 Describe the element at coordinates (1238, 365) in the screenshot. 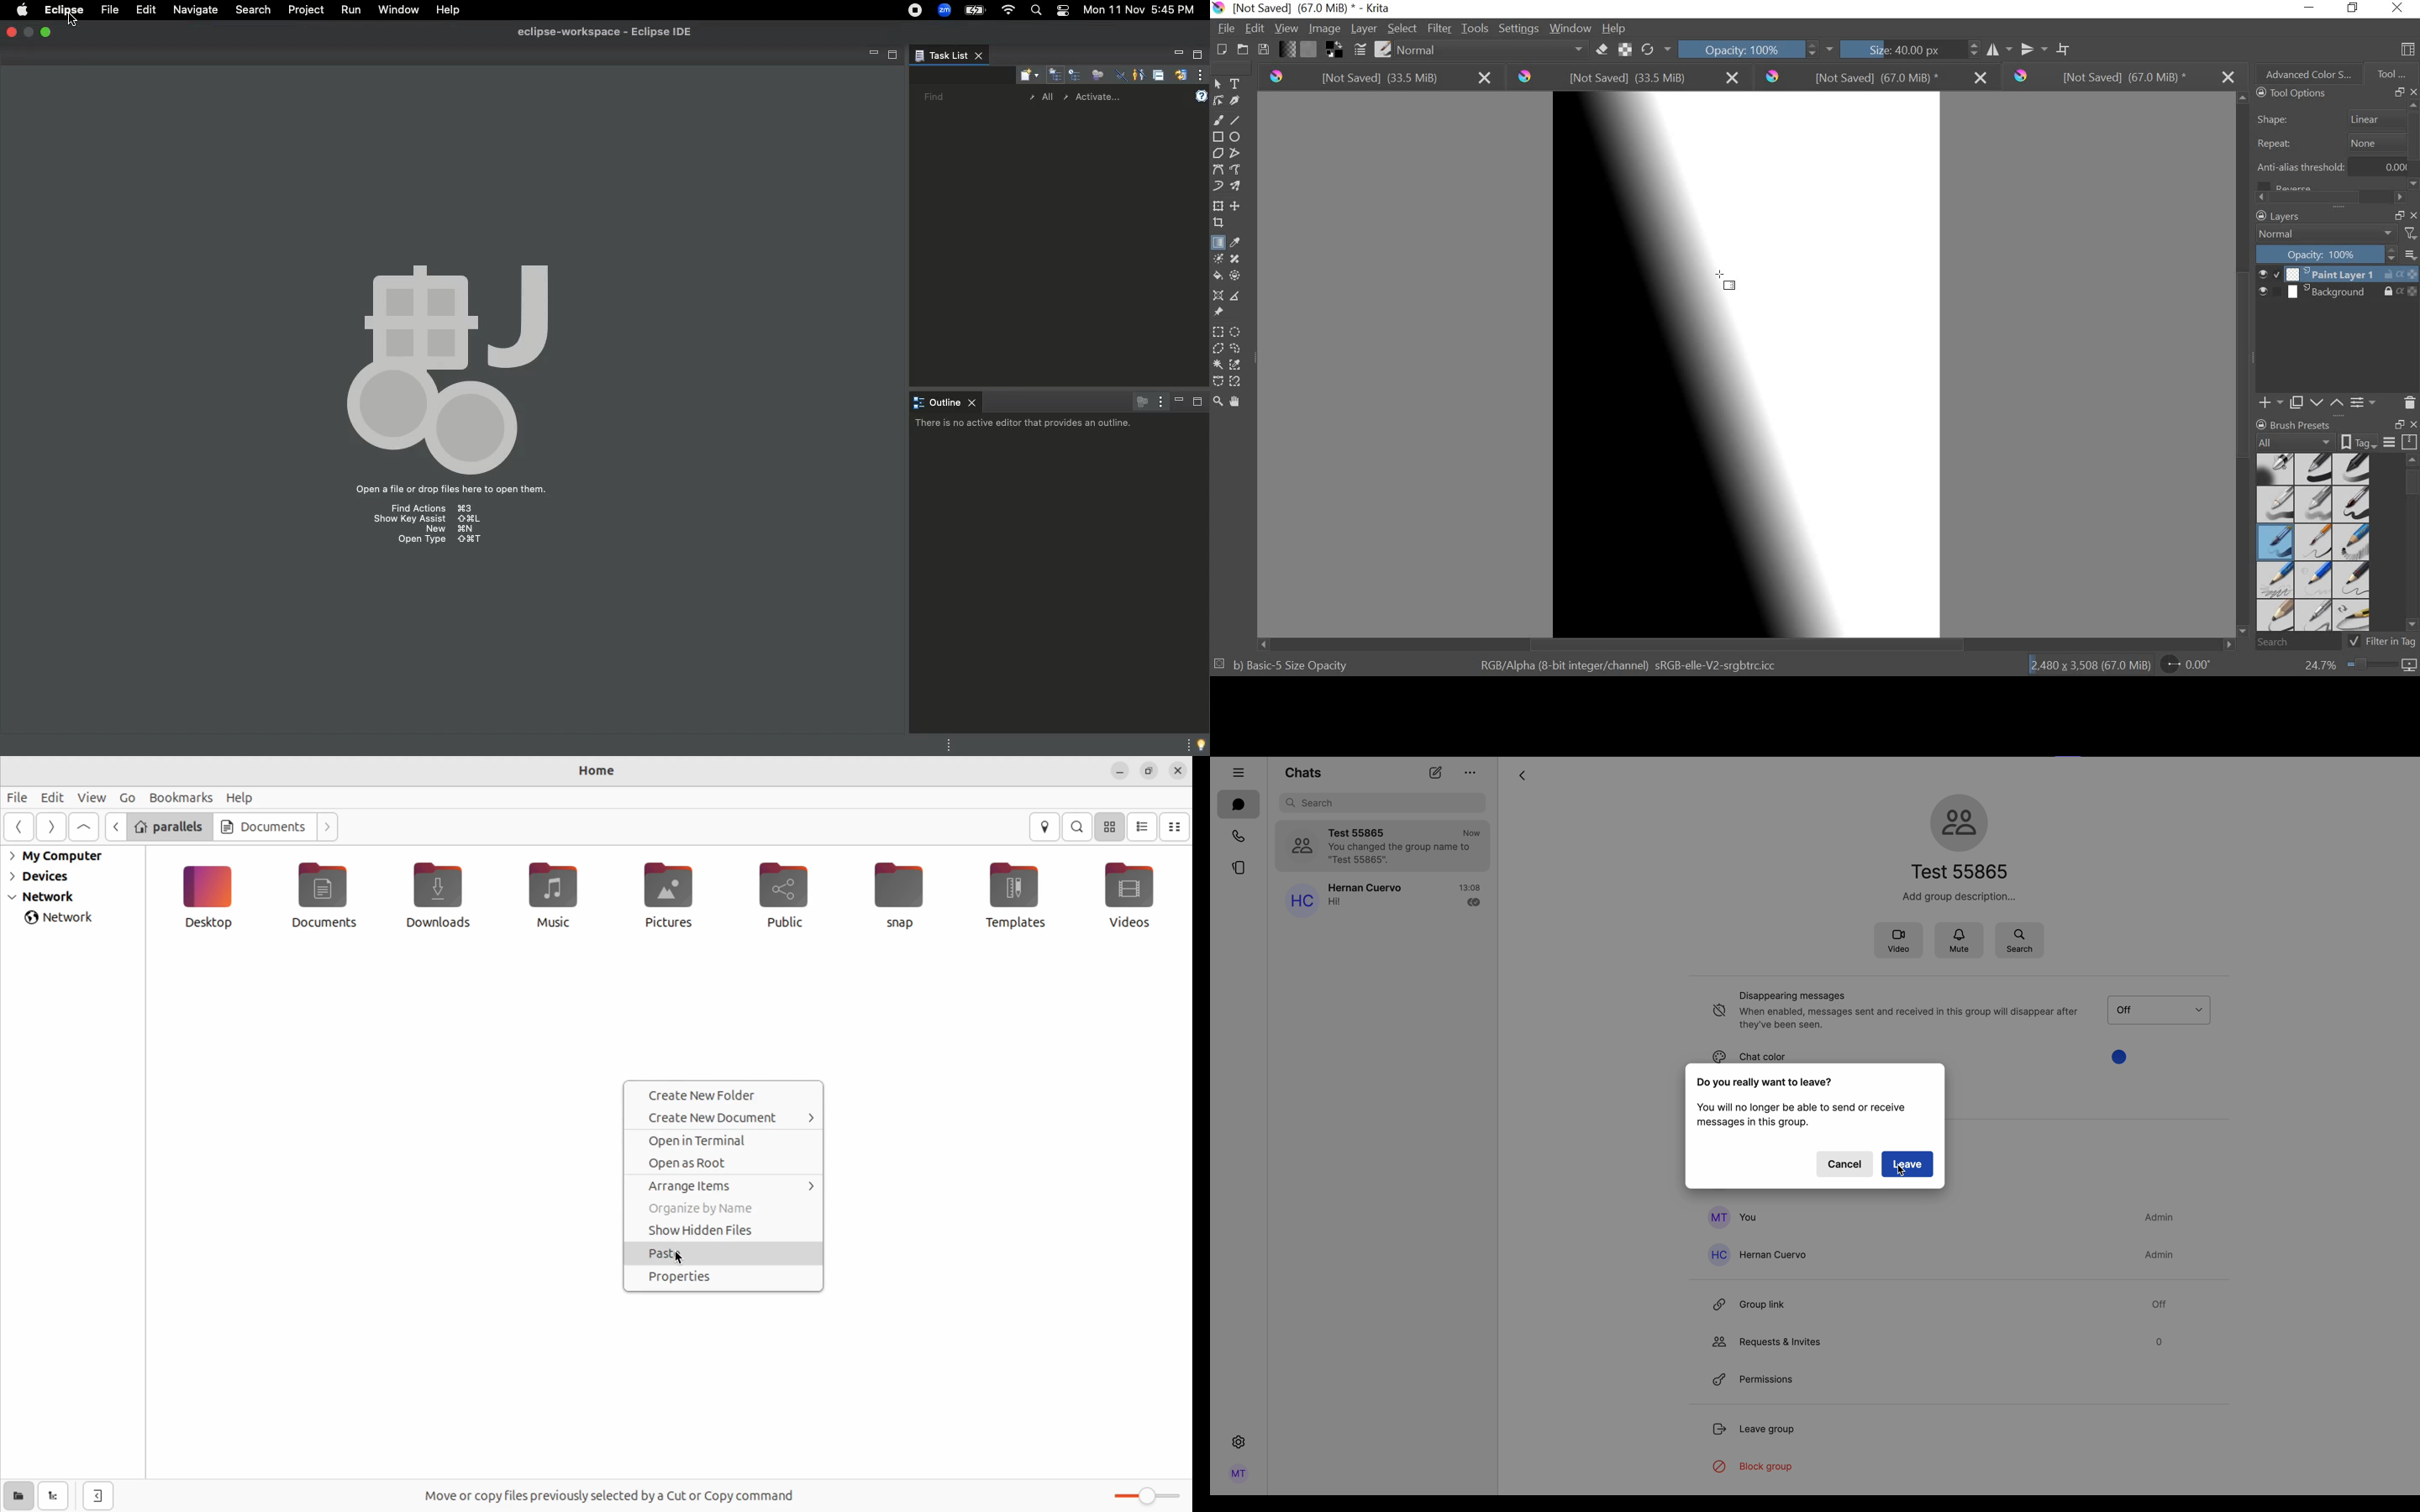

I see `similar color selection` at that location.